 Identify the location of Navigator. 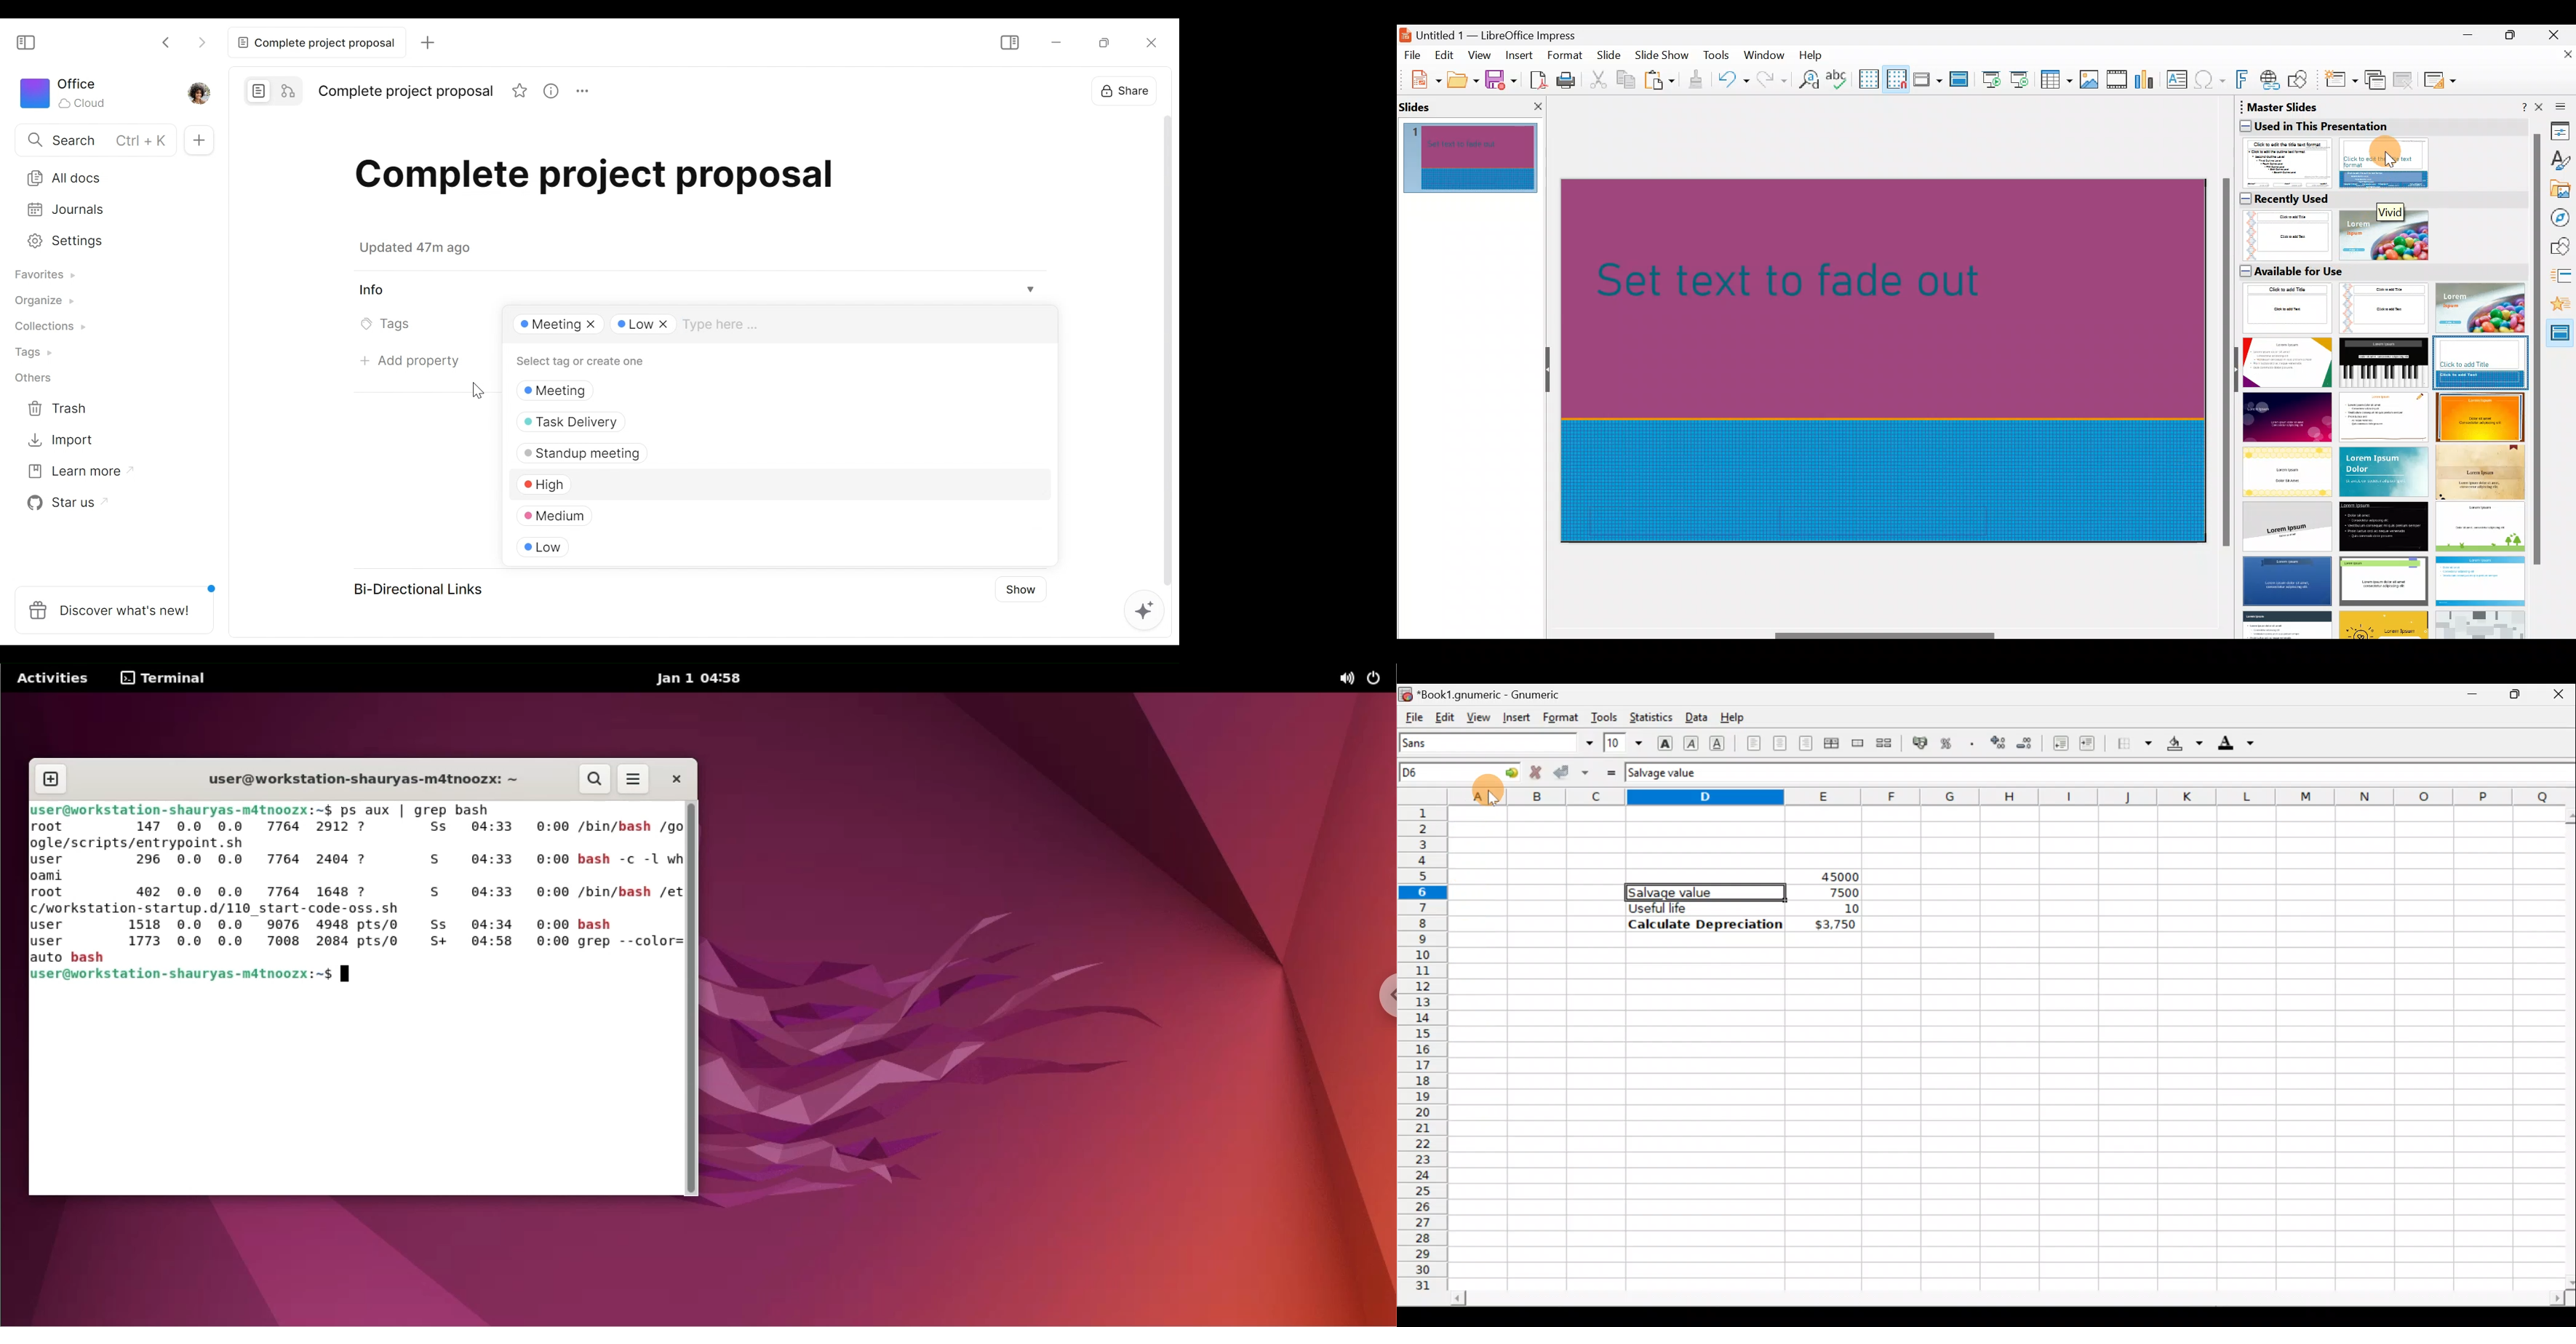
(2562, 218).